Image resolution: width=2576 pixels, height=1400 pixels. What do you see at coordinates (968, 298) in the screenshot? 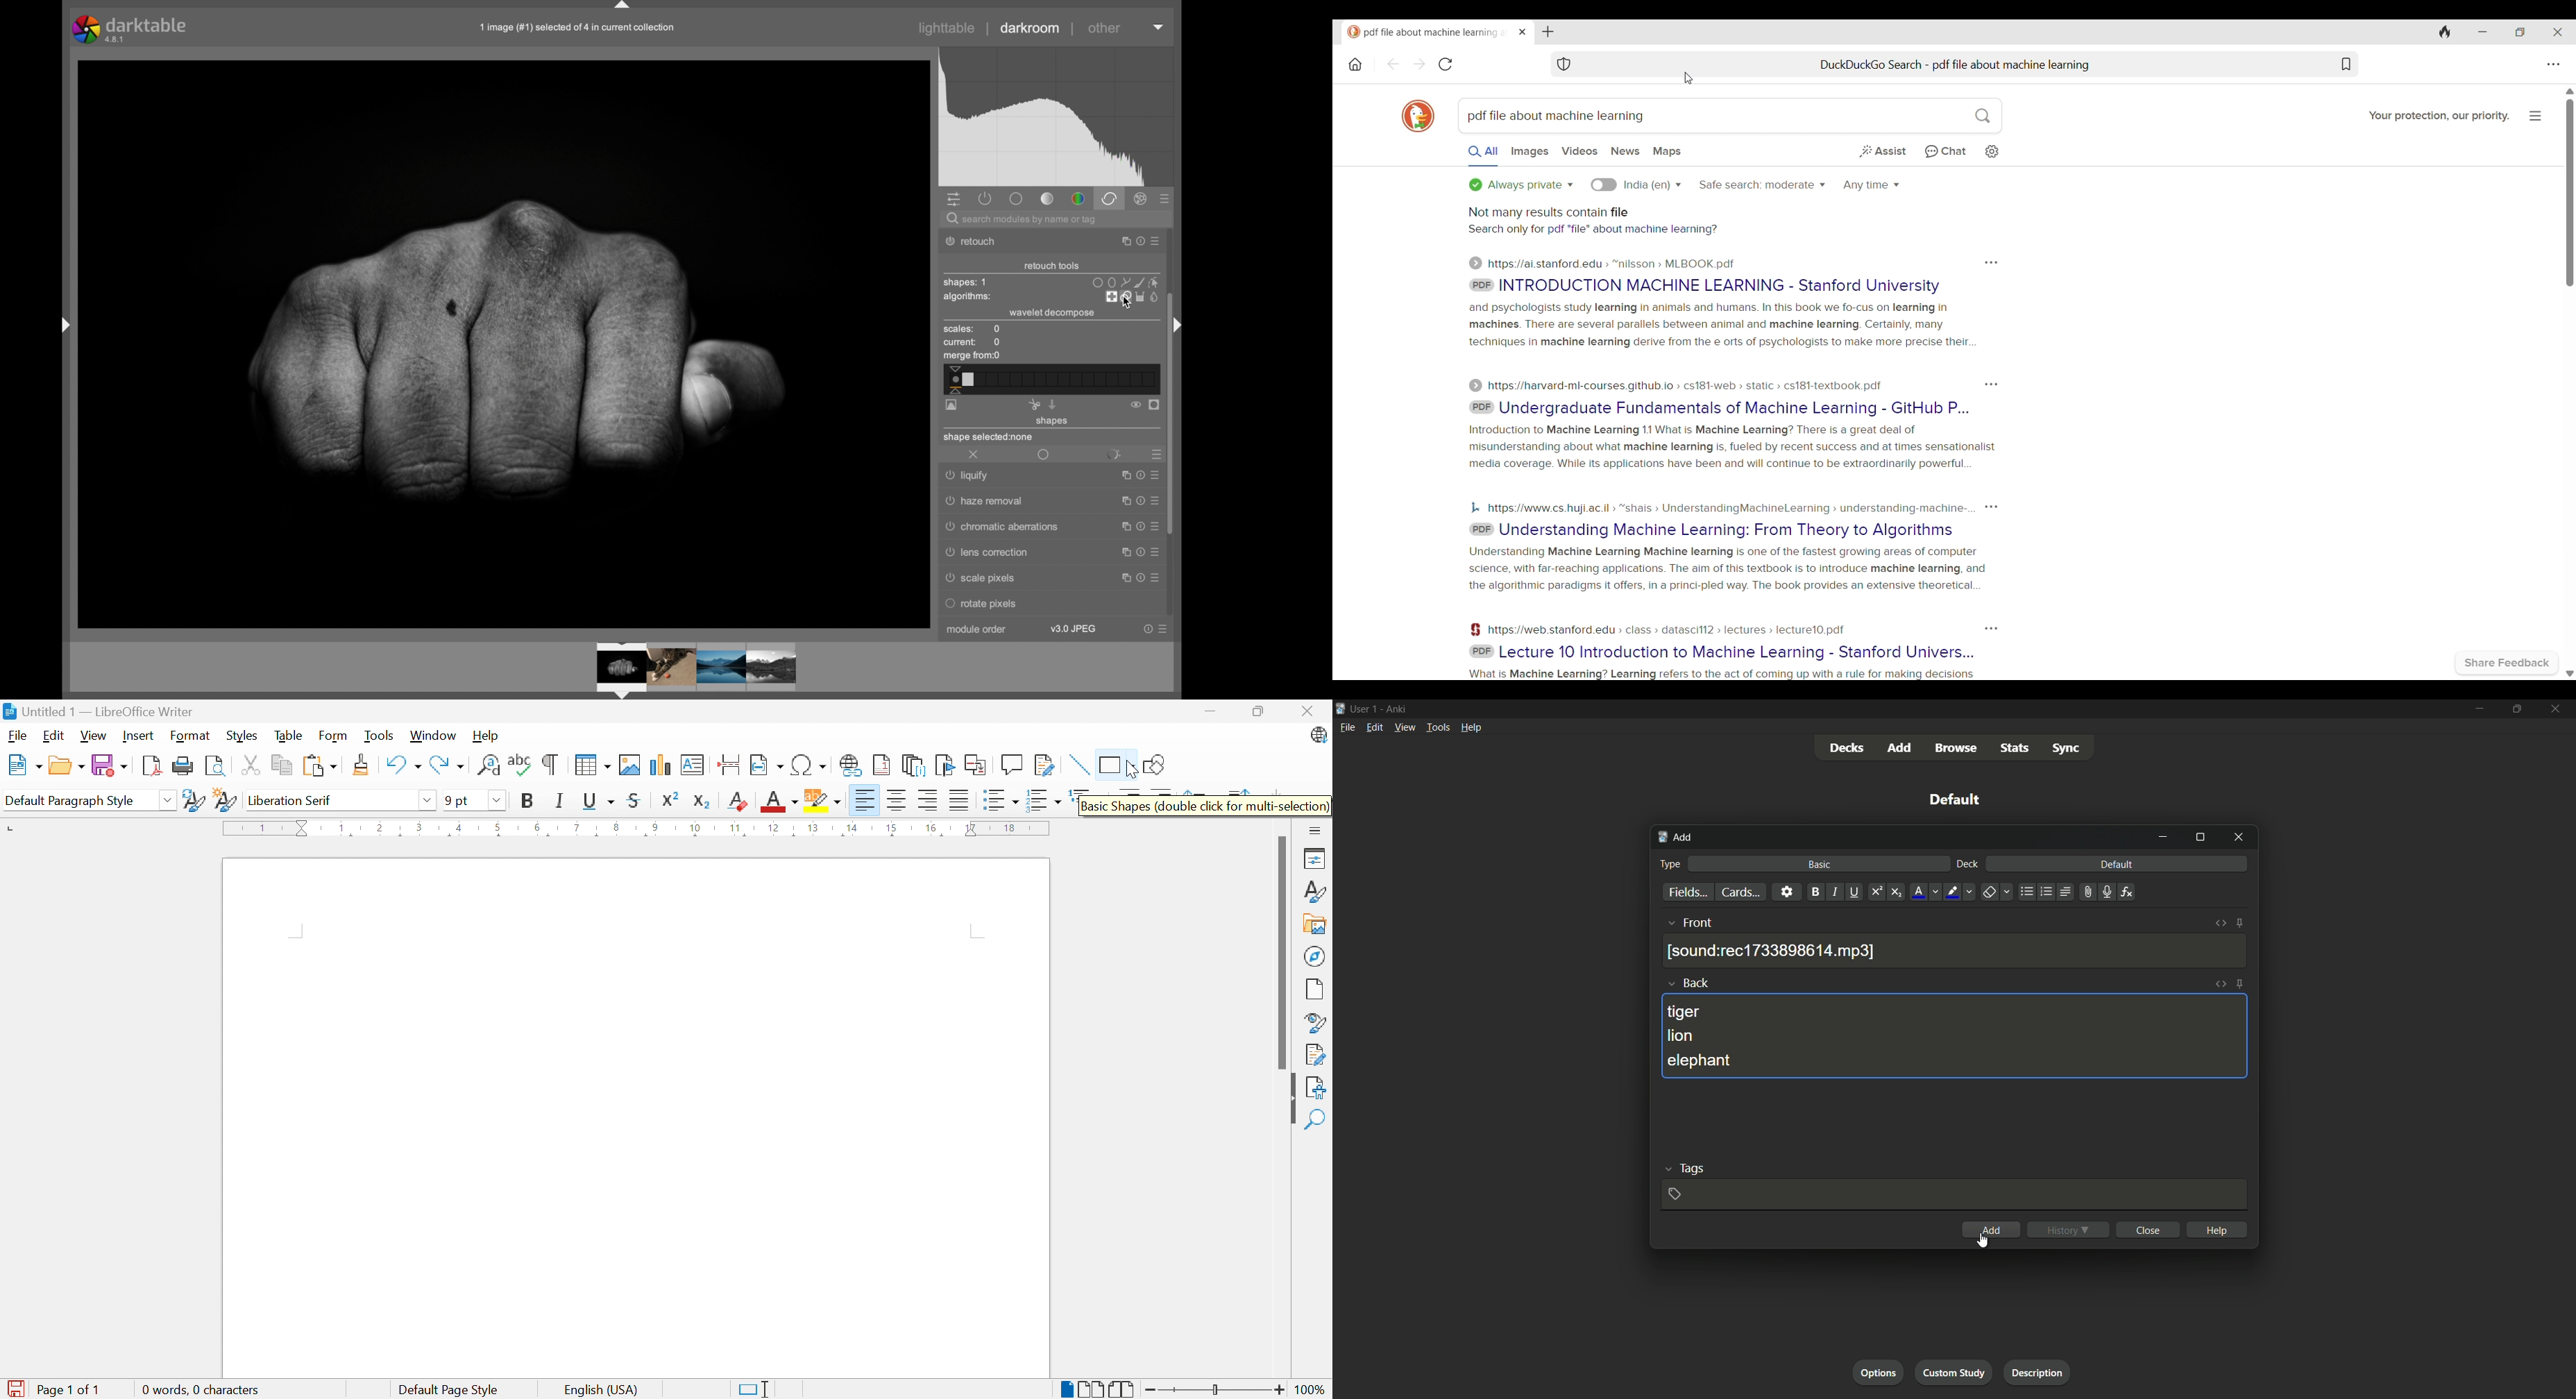
I see `algorithms` at bounding box center [968, 298].